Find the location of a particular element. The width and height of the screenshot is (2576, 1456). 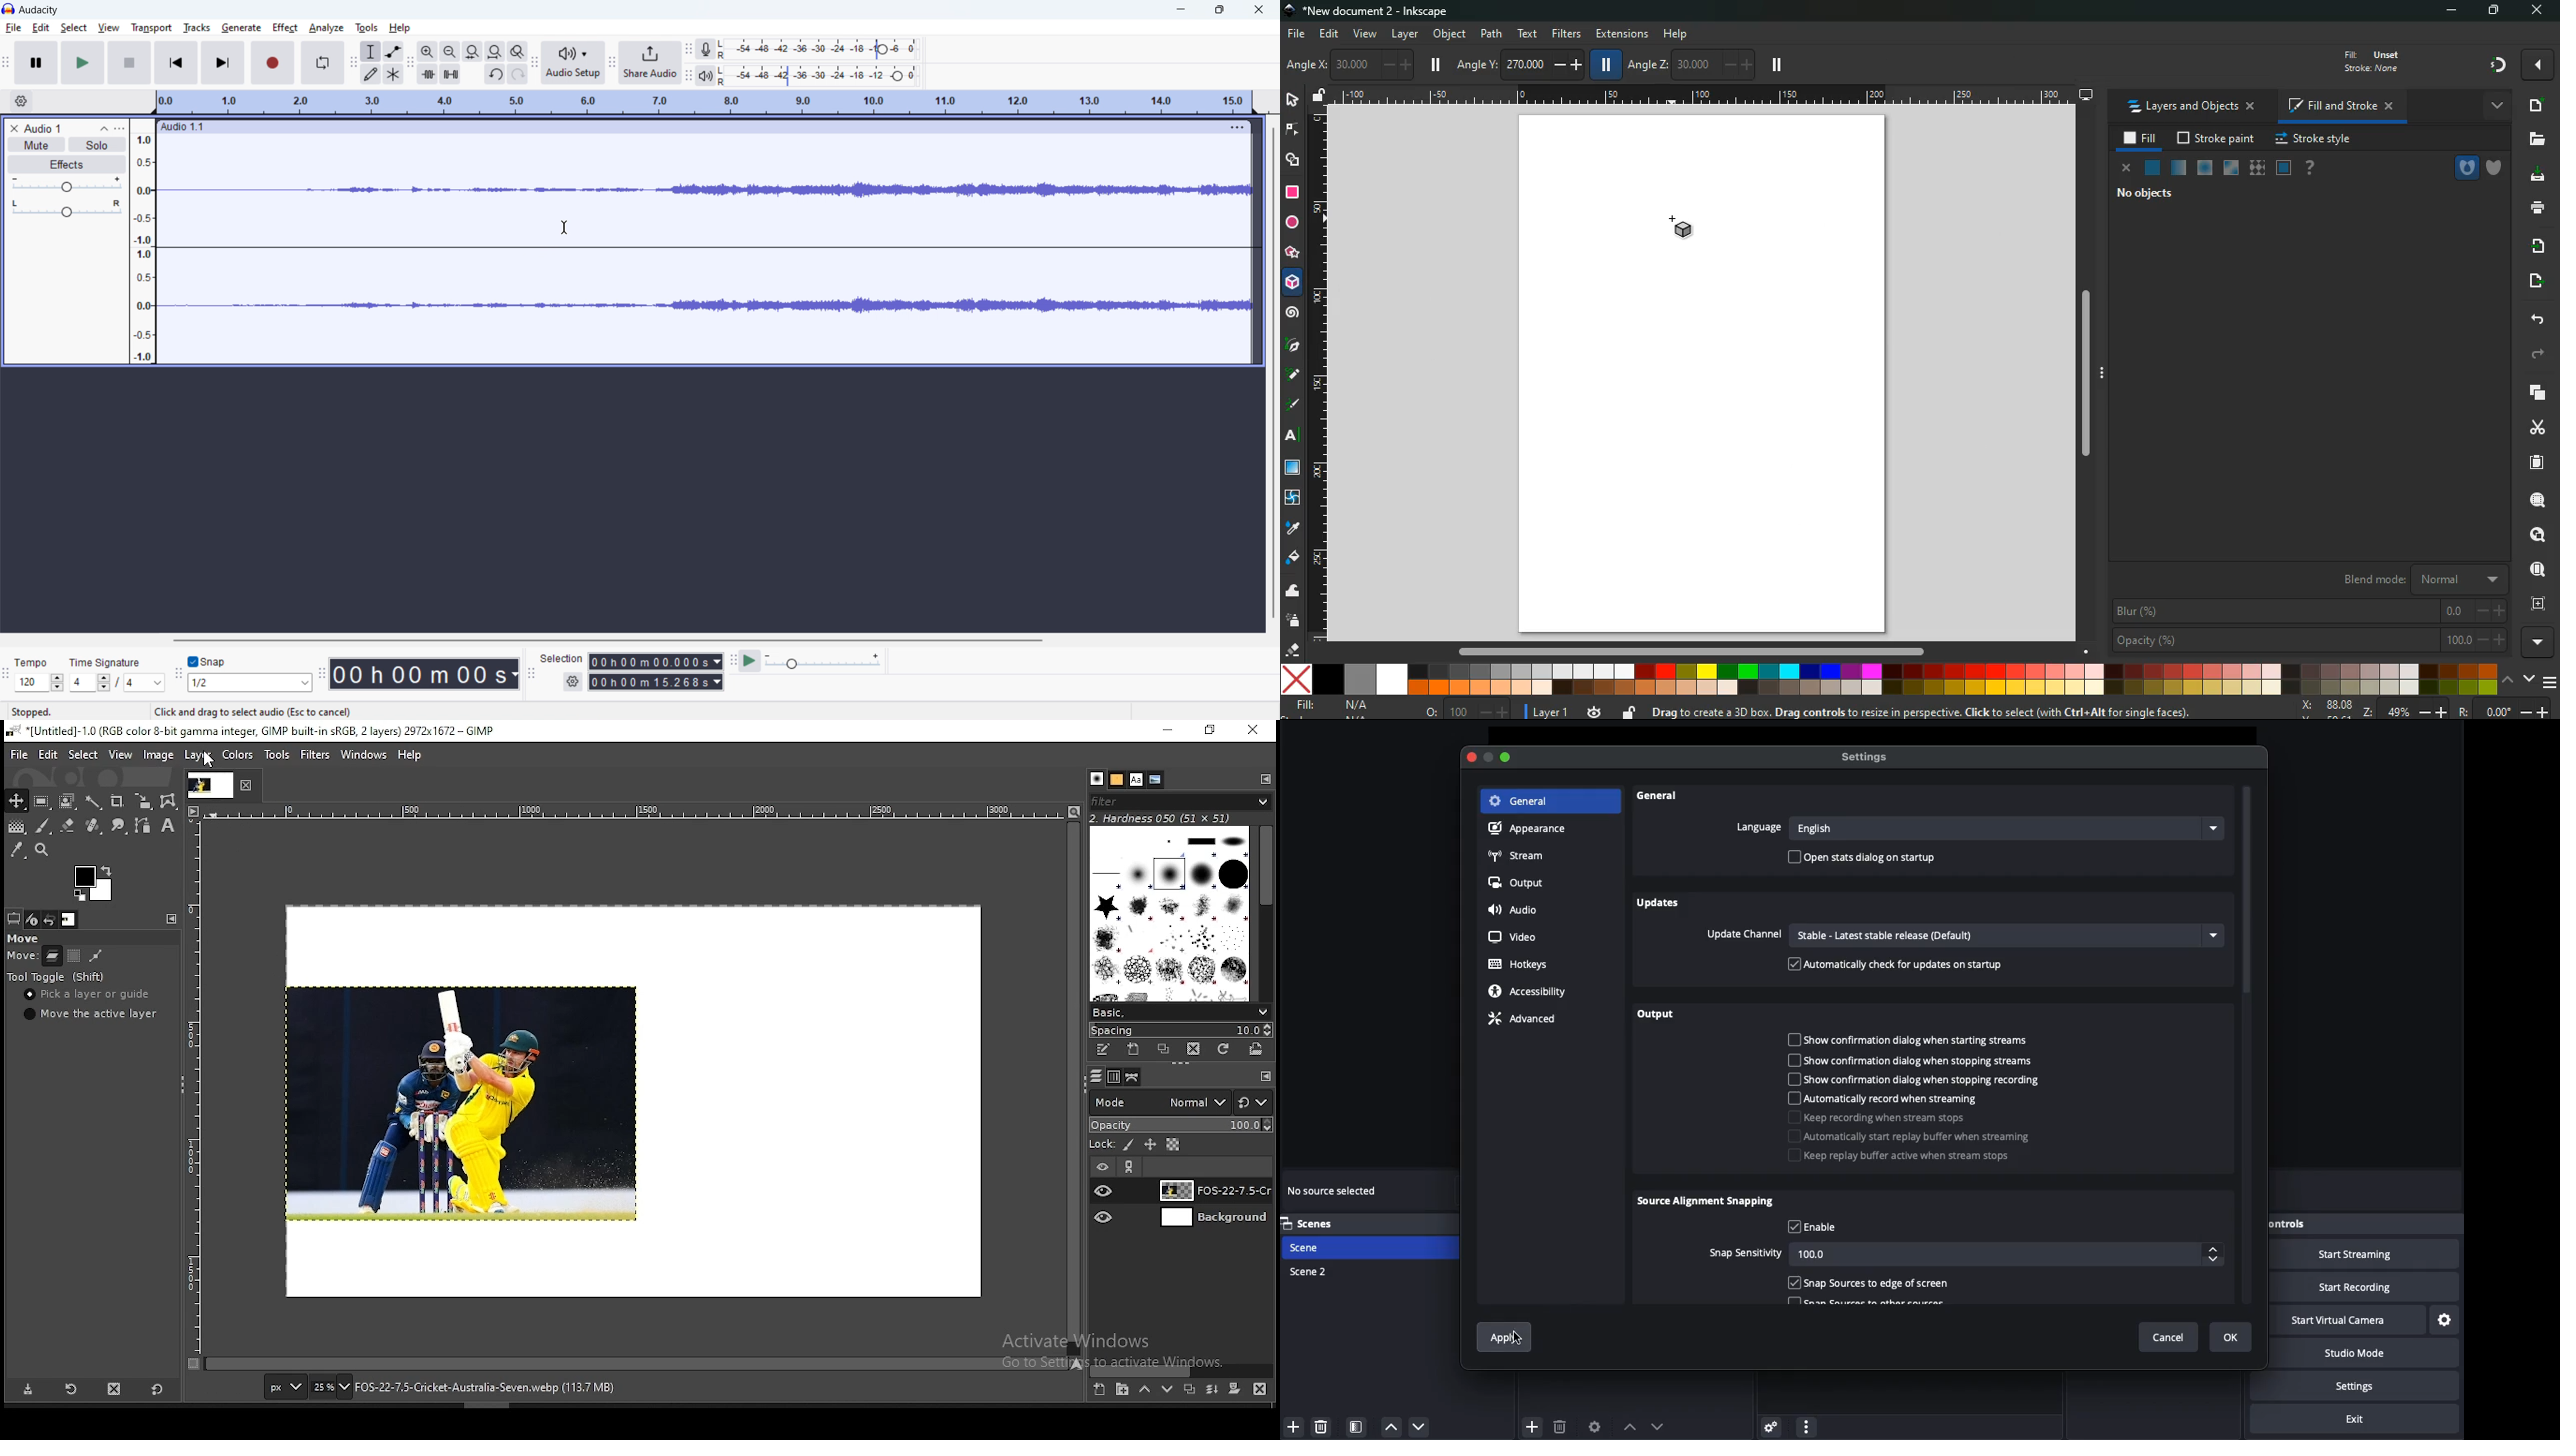

Minimise  is located at coordinates (1167, 730).